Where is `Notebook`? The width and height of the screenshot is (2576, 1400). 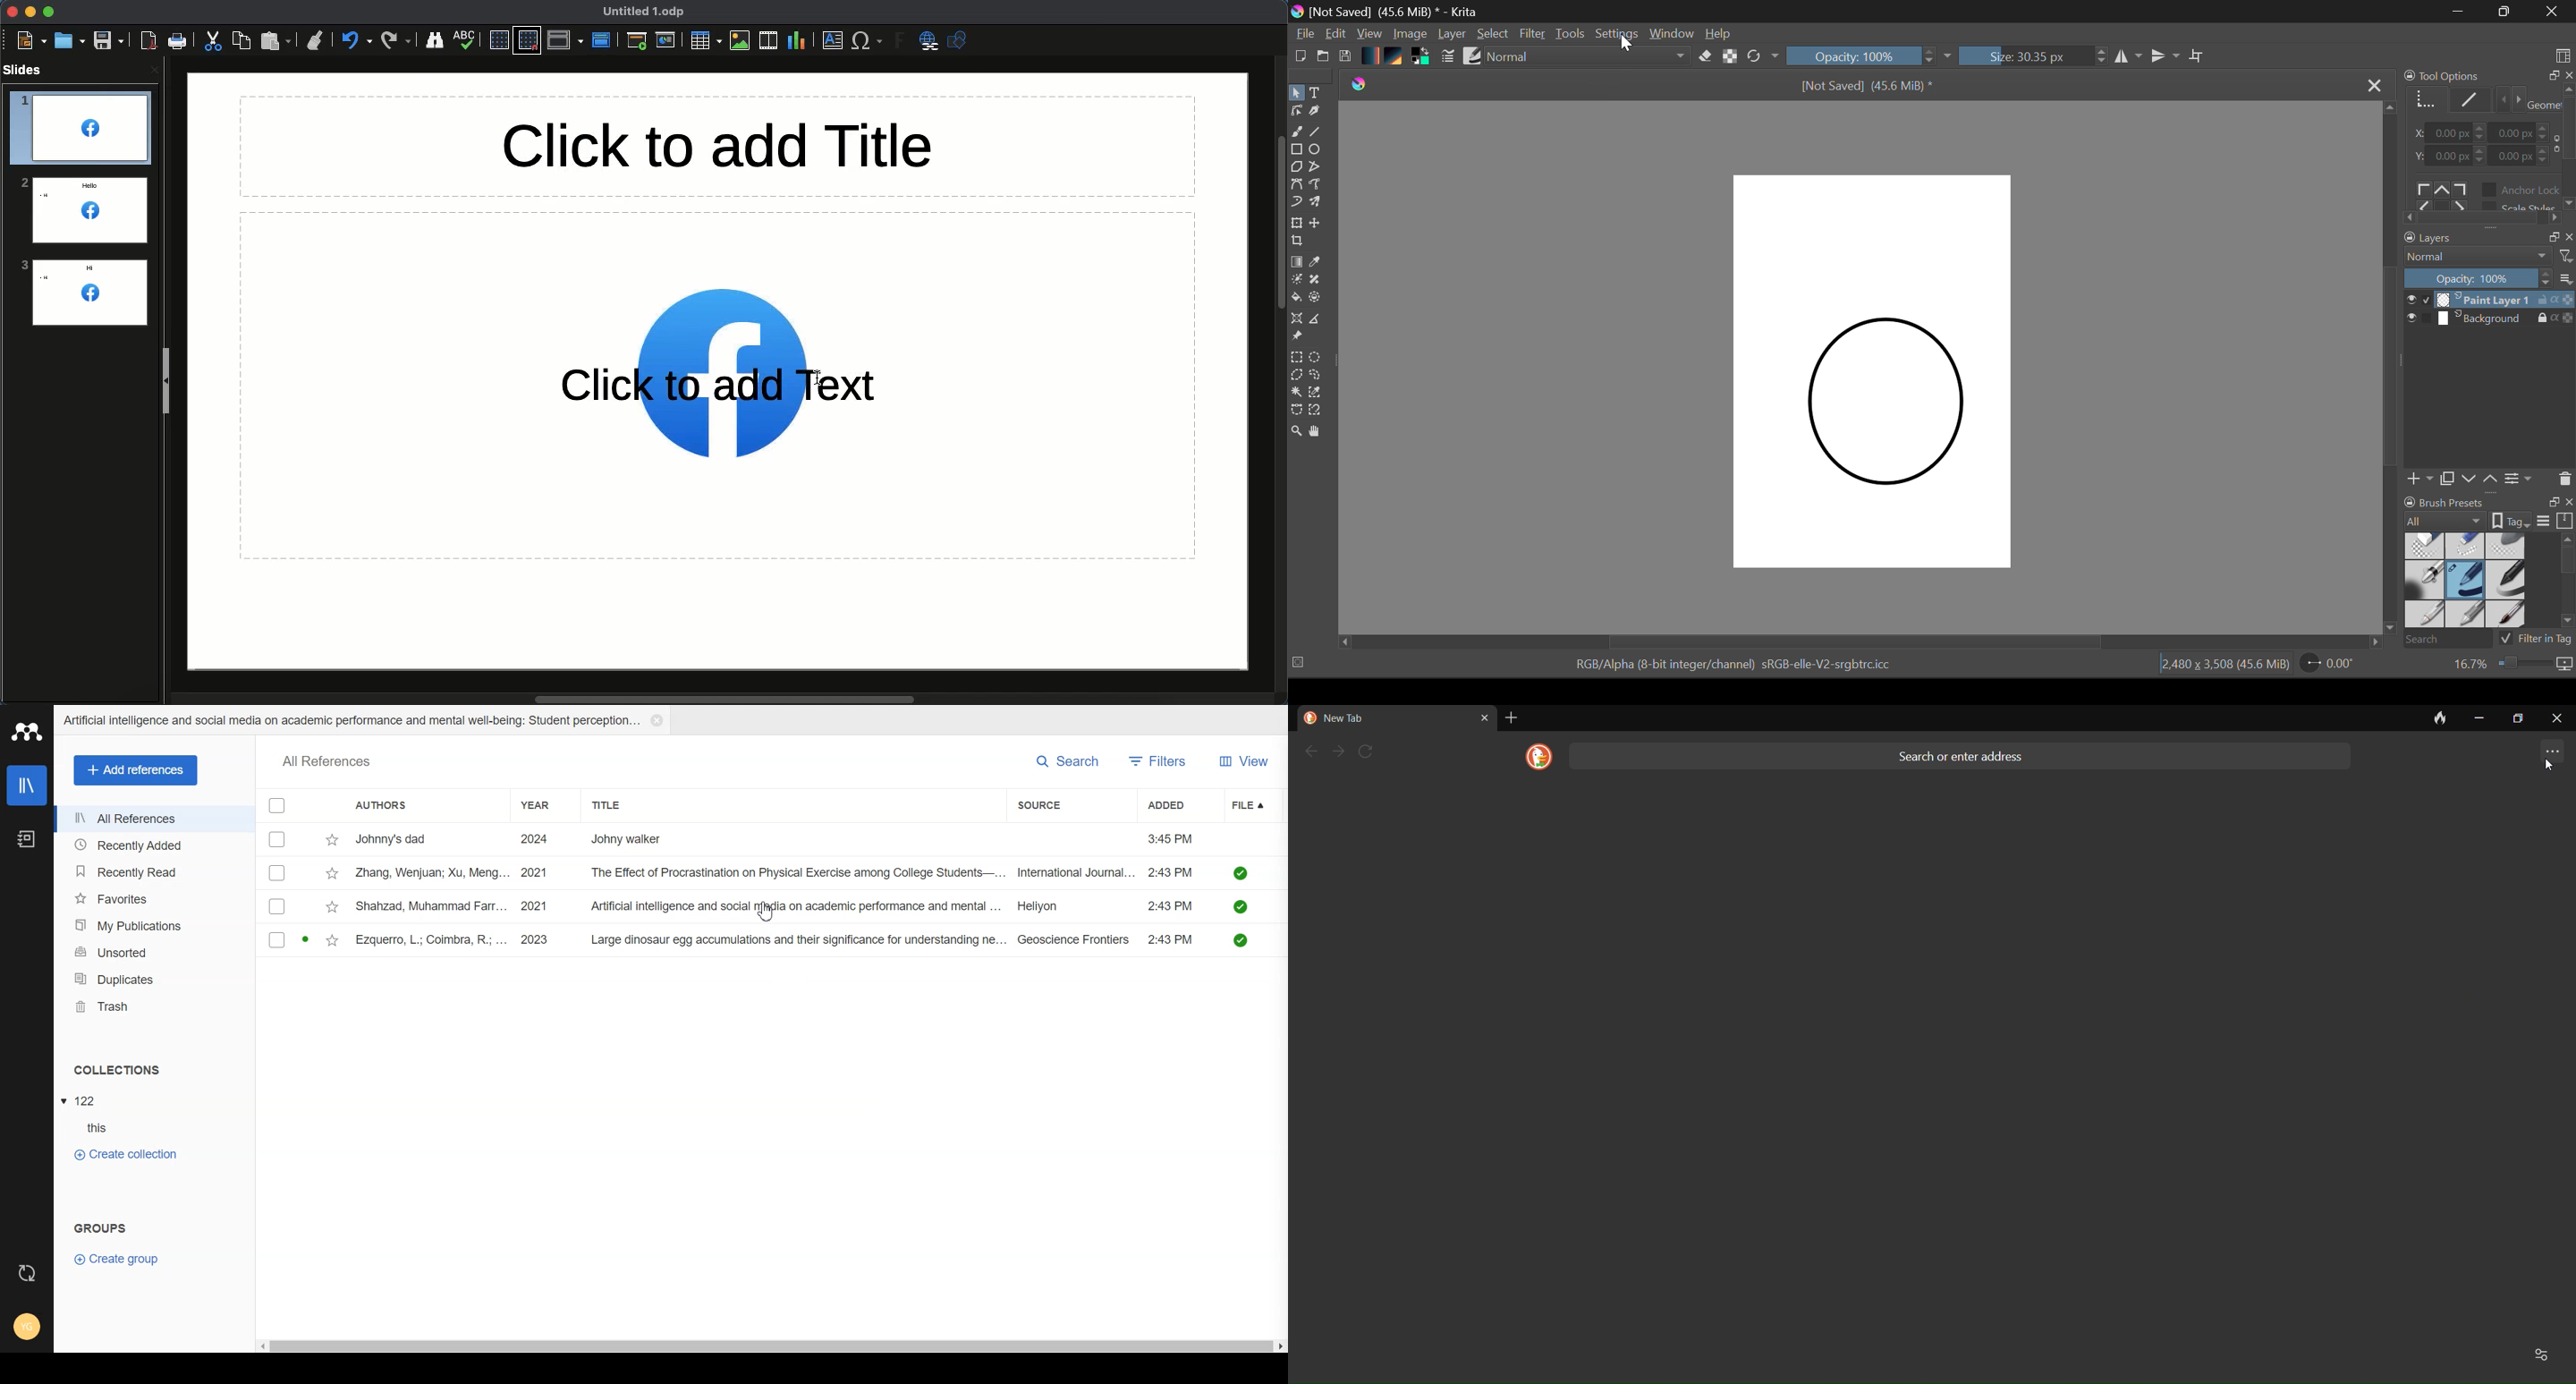
Notebook is located at coordinates (25, 840).